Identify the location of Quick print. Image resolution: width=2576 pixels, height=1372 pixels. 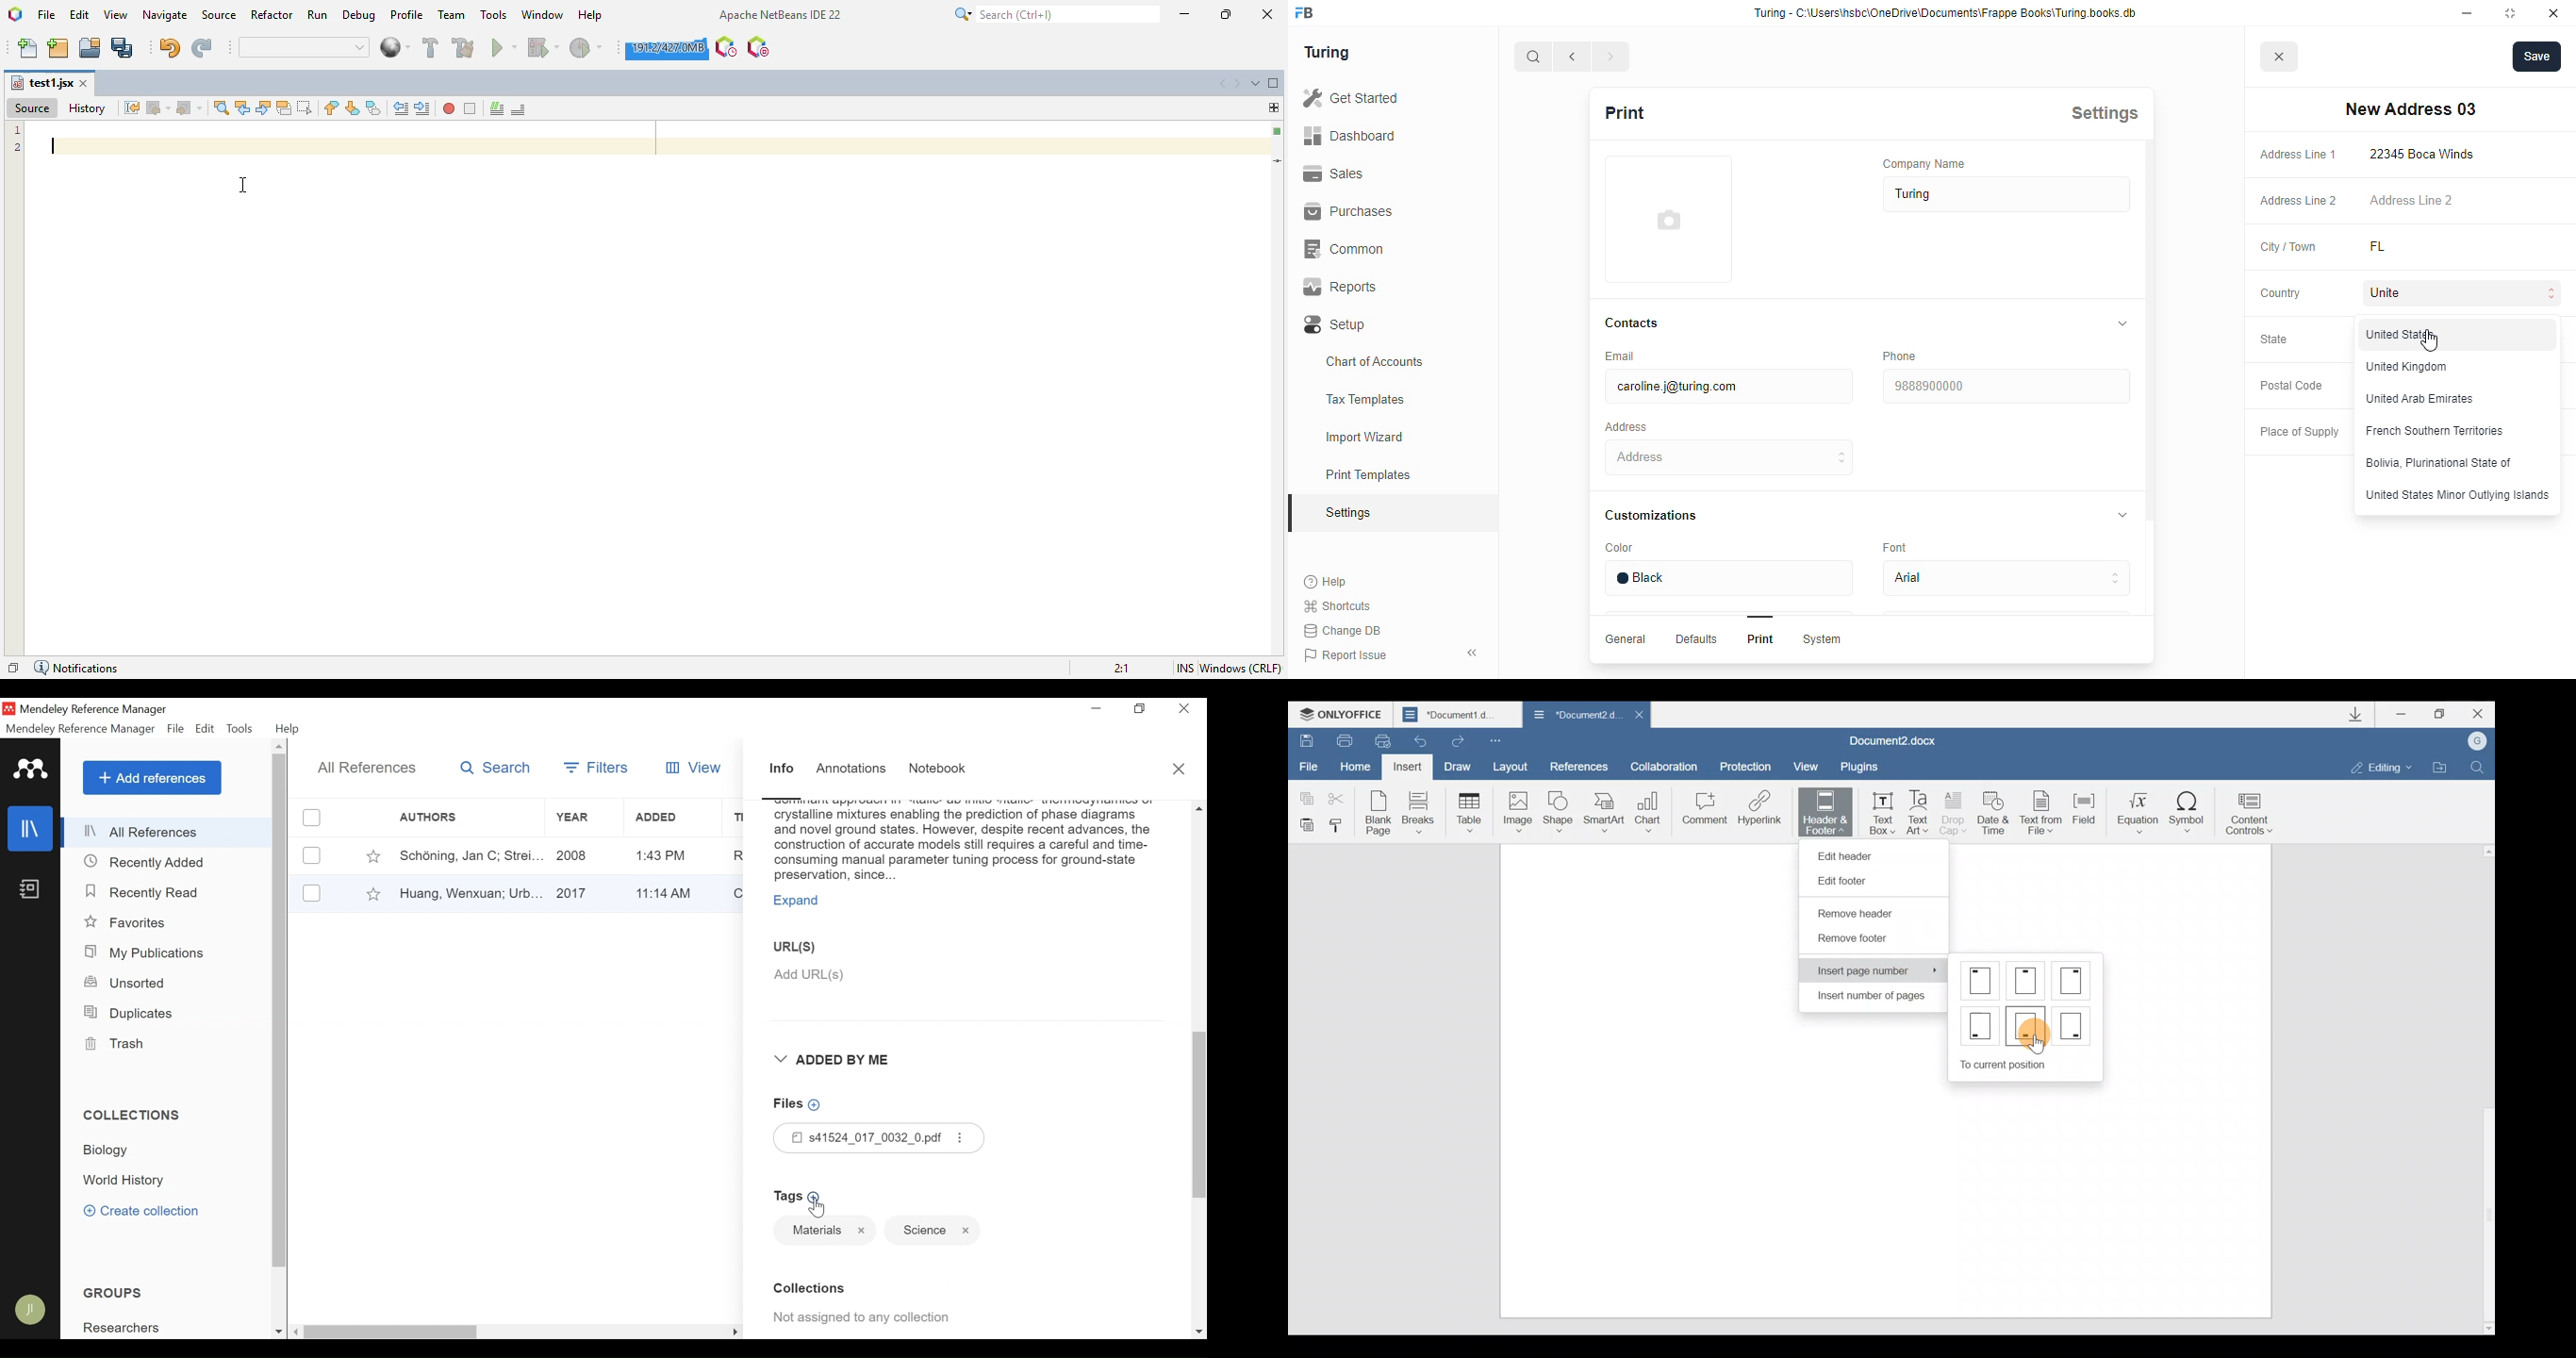
(1384, 741).